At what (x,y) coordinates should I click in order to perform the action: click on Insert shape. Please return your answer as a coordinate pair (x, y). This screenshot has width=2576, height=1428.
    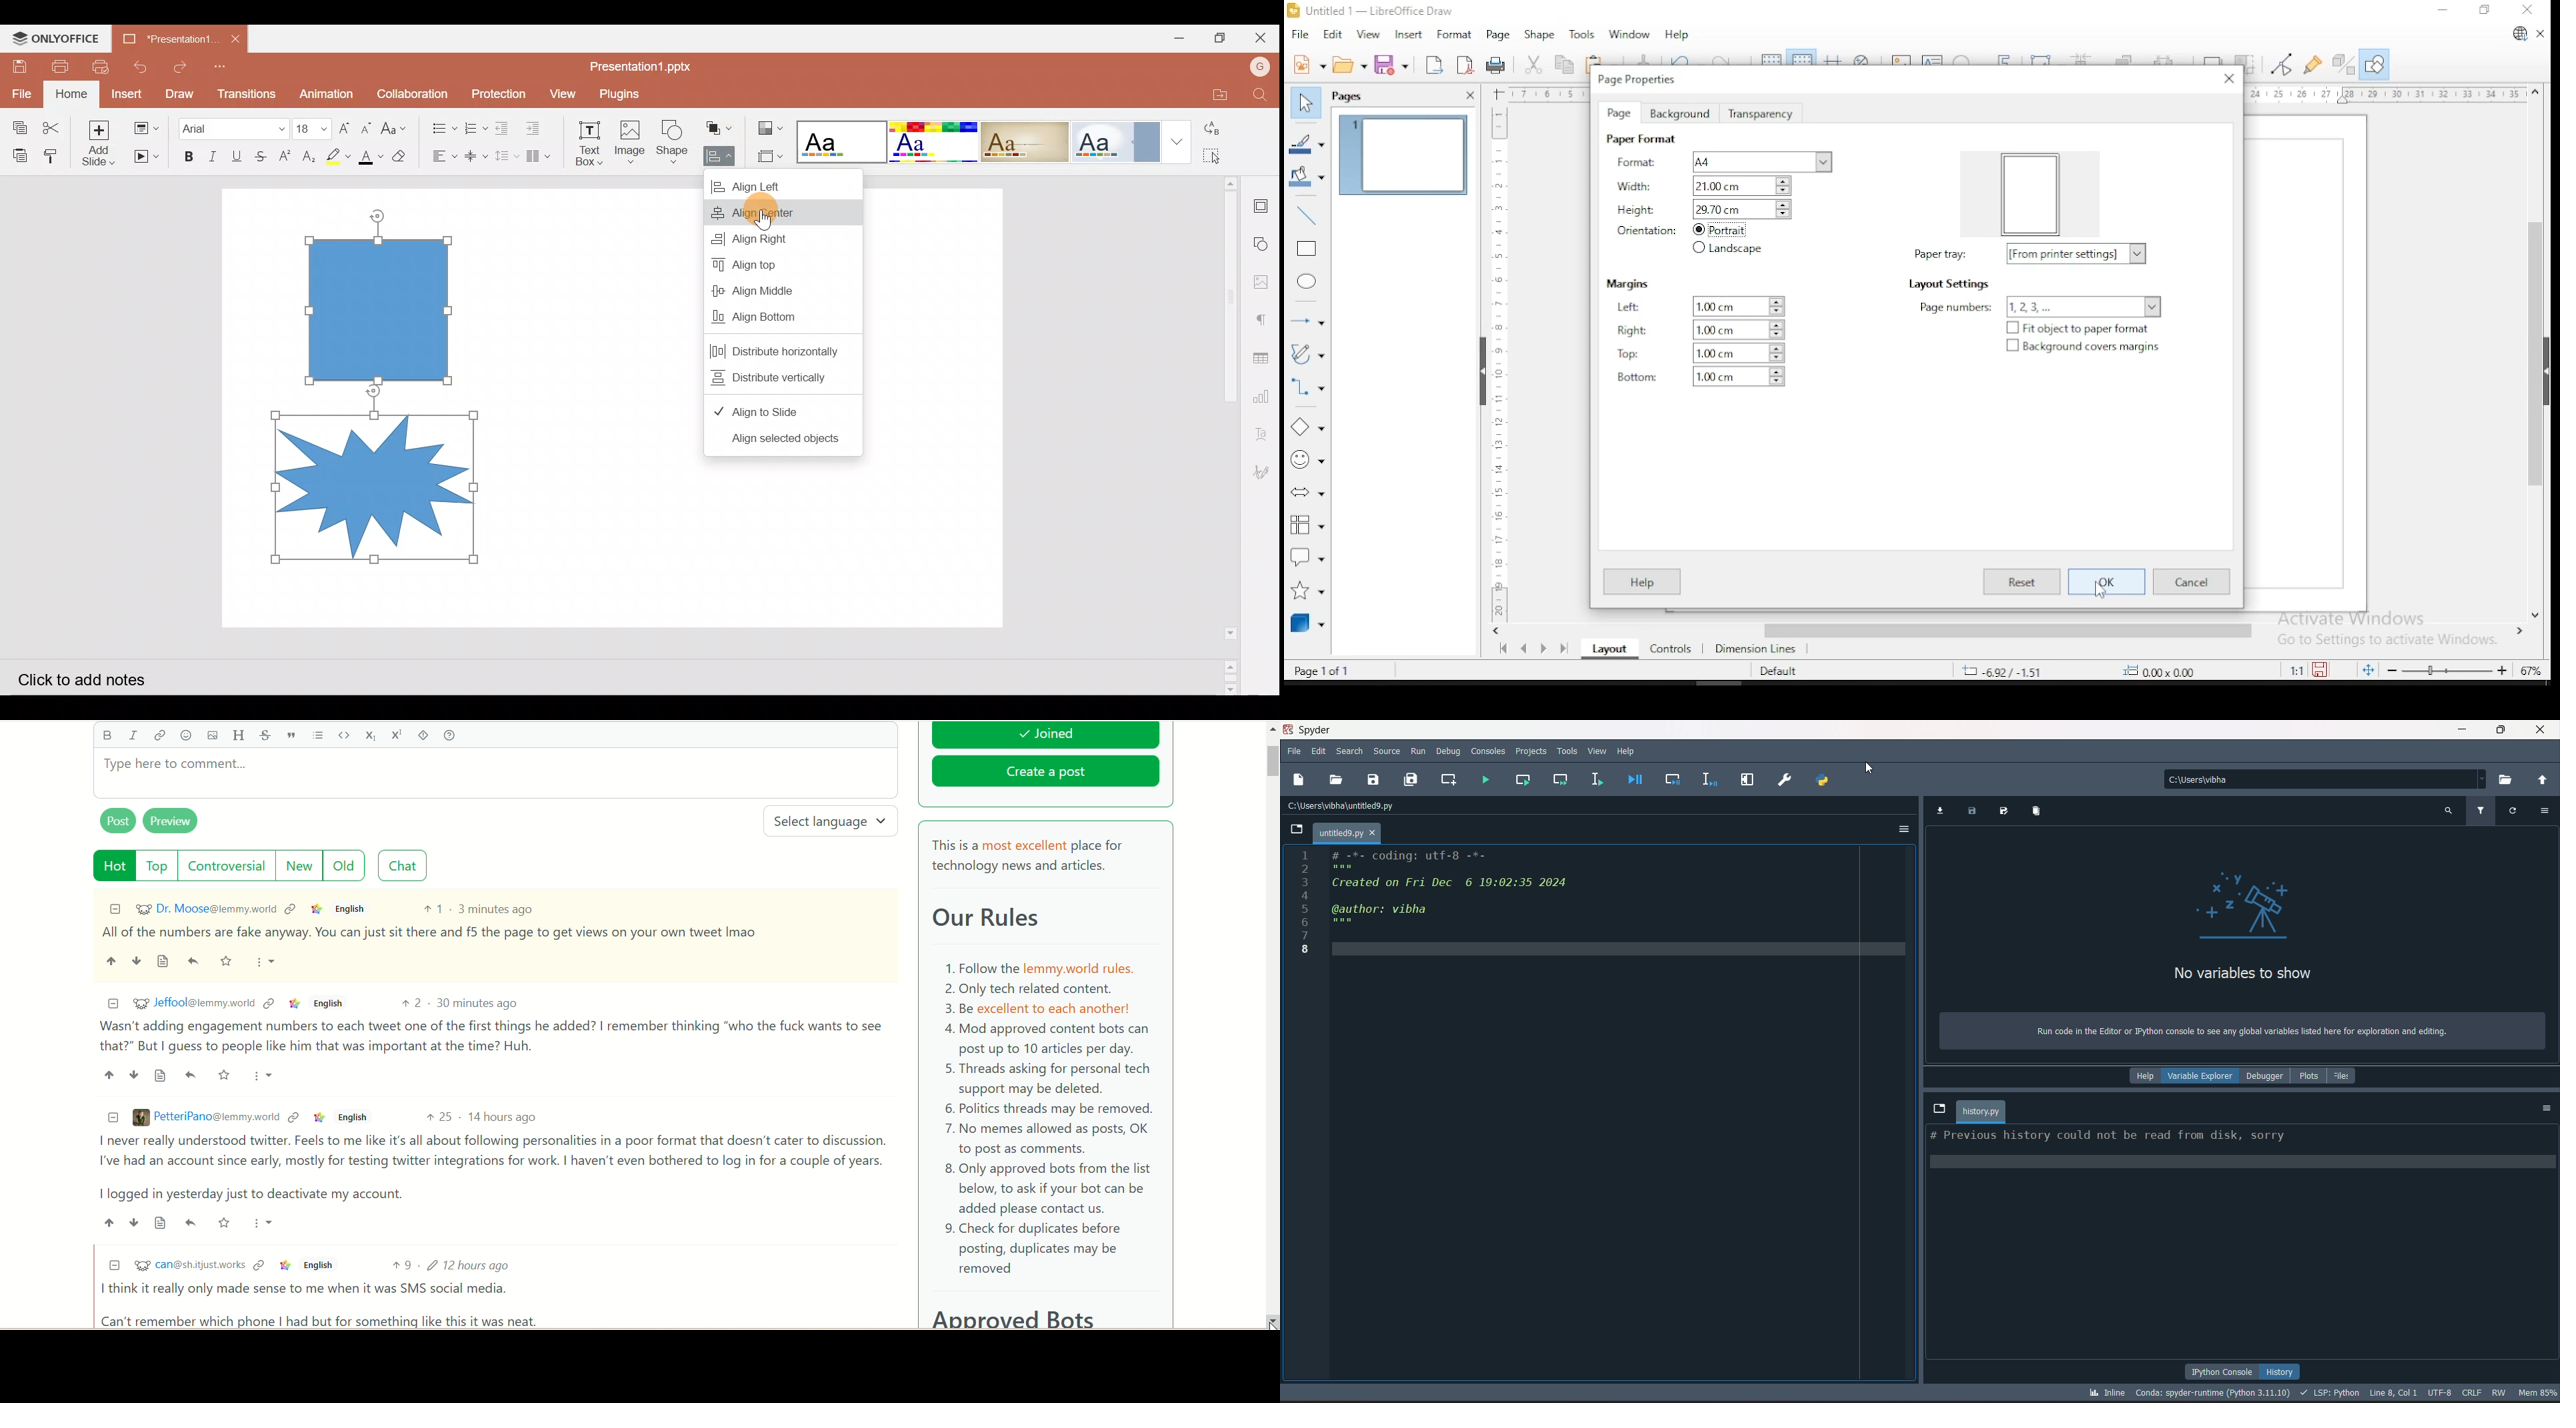
    Looking at the image, I should click on (672, 136).